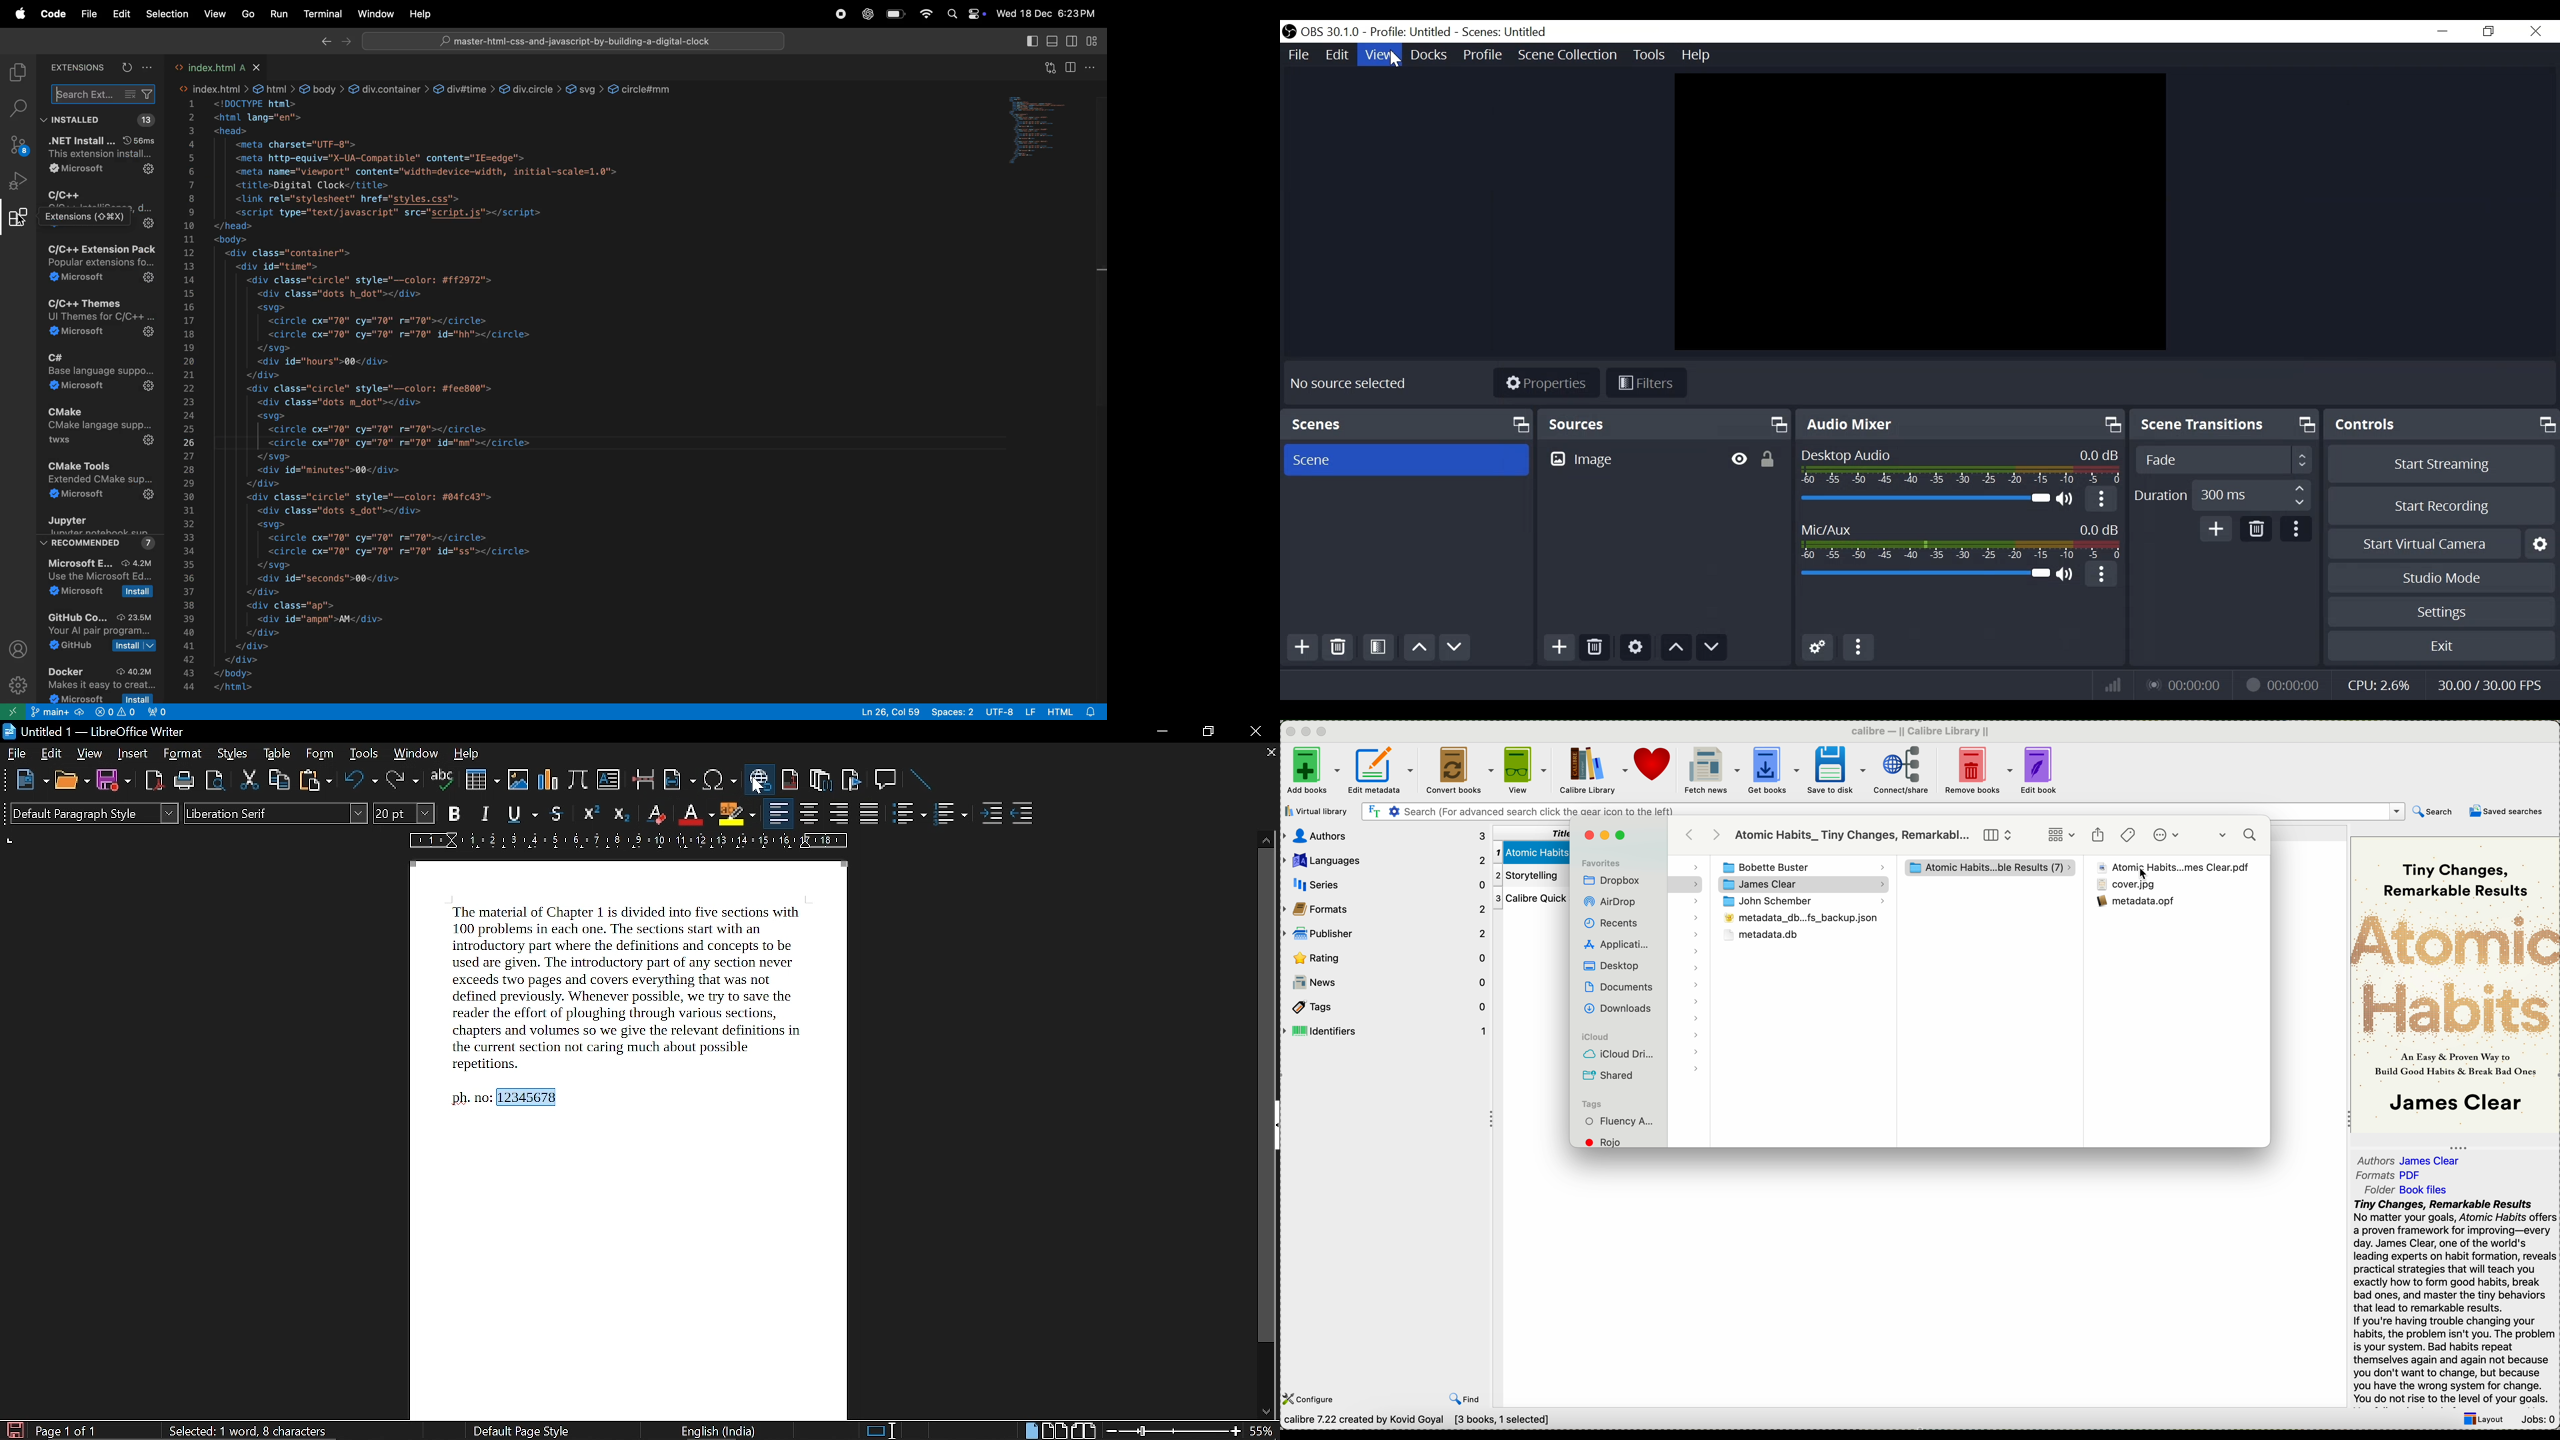  What do you see at coordinates (2489, 685) in the screenshot?
I see `Frame Per Second` at bounding box center [2489, 685].